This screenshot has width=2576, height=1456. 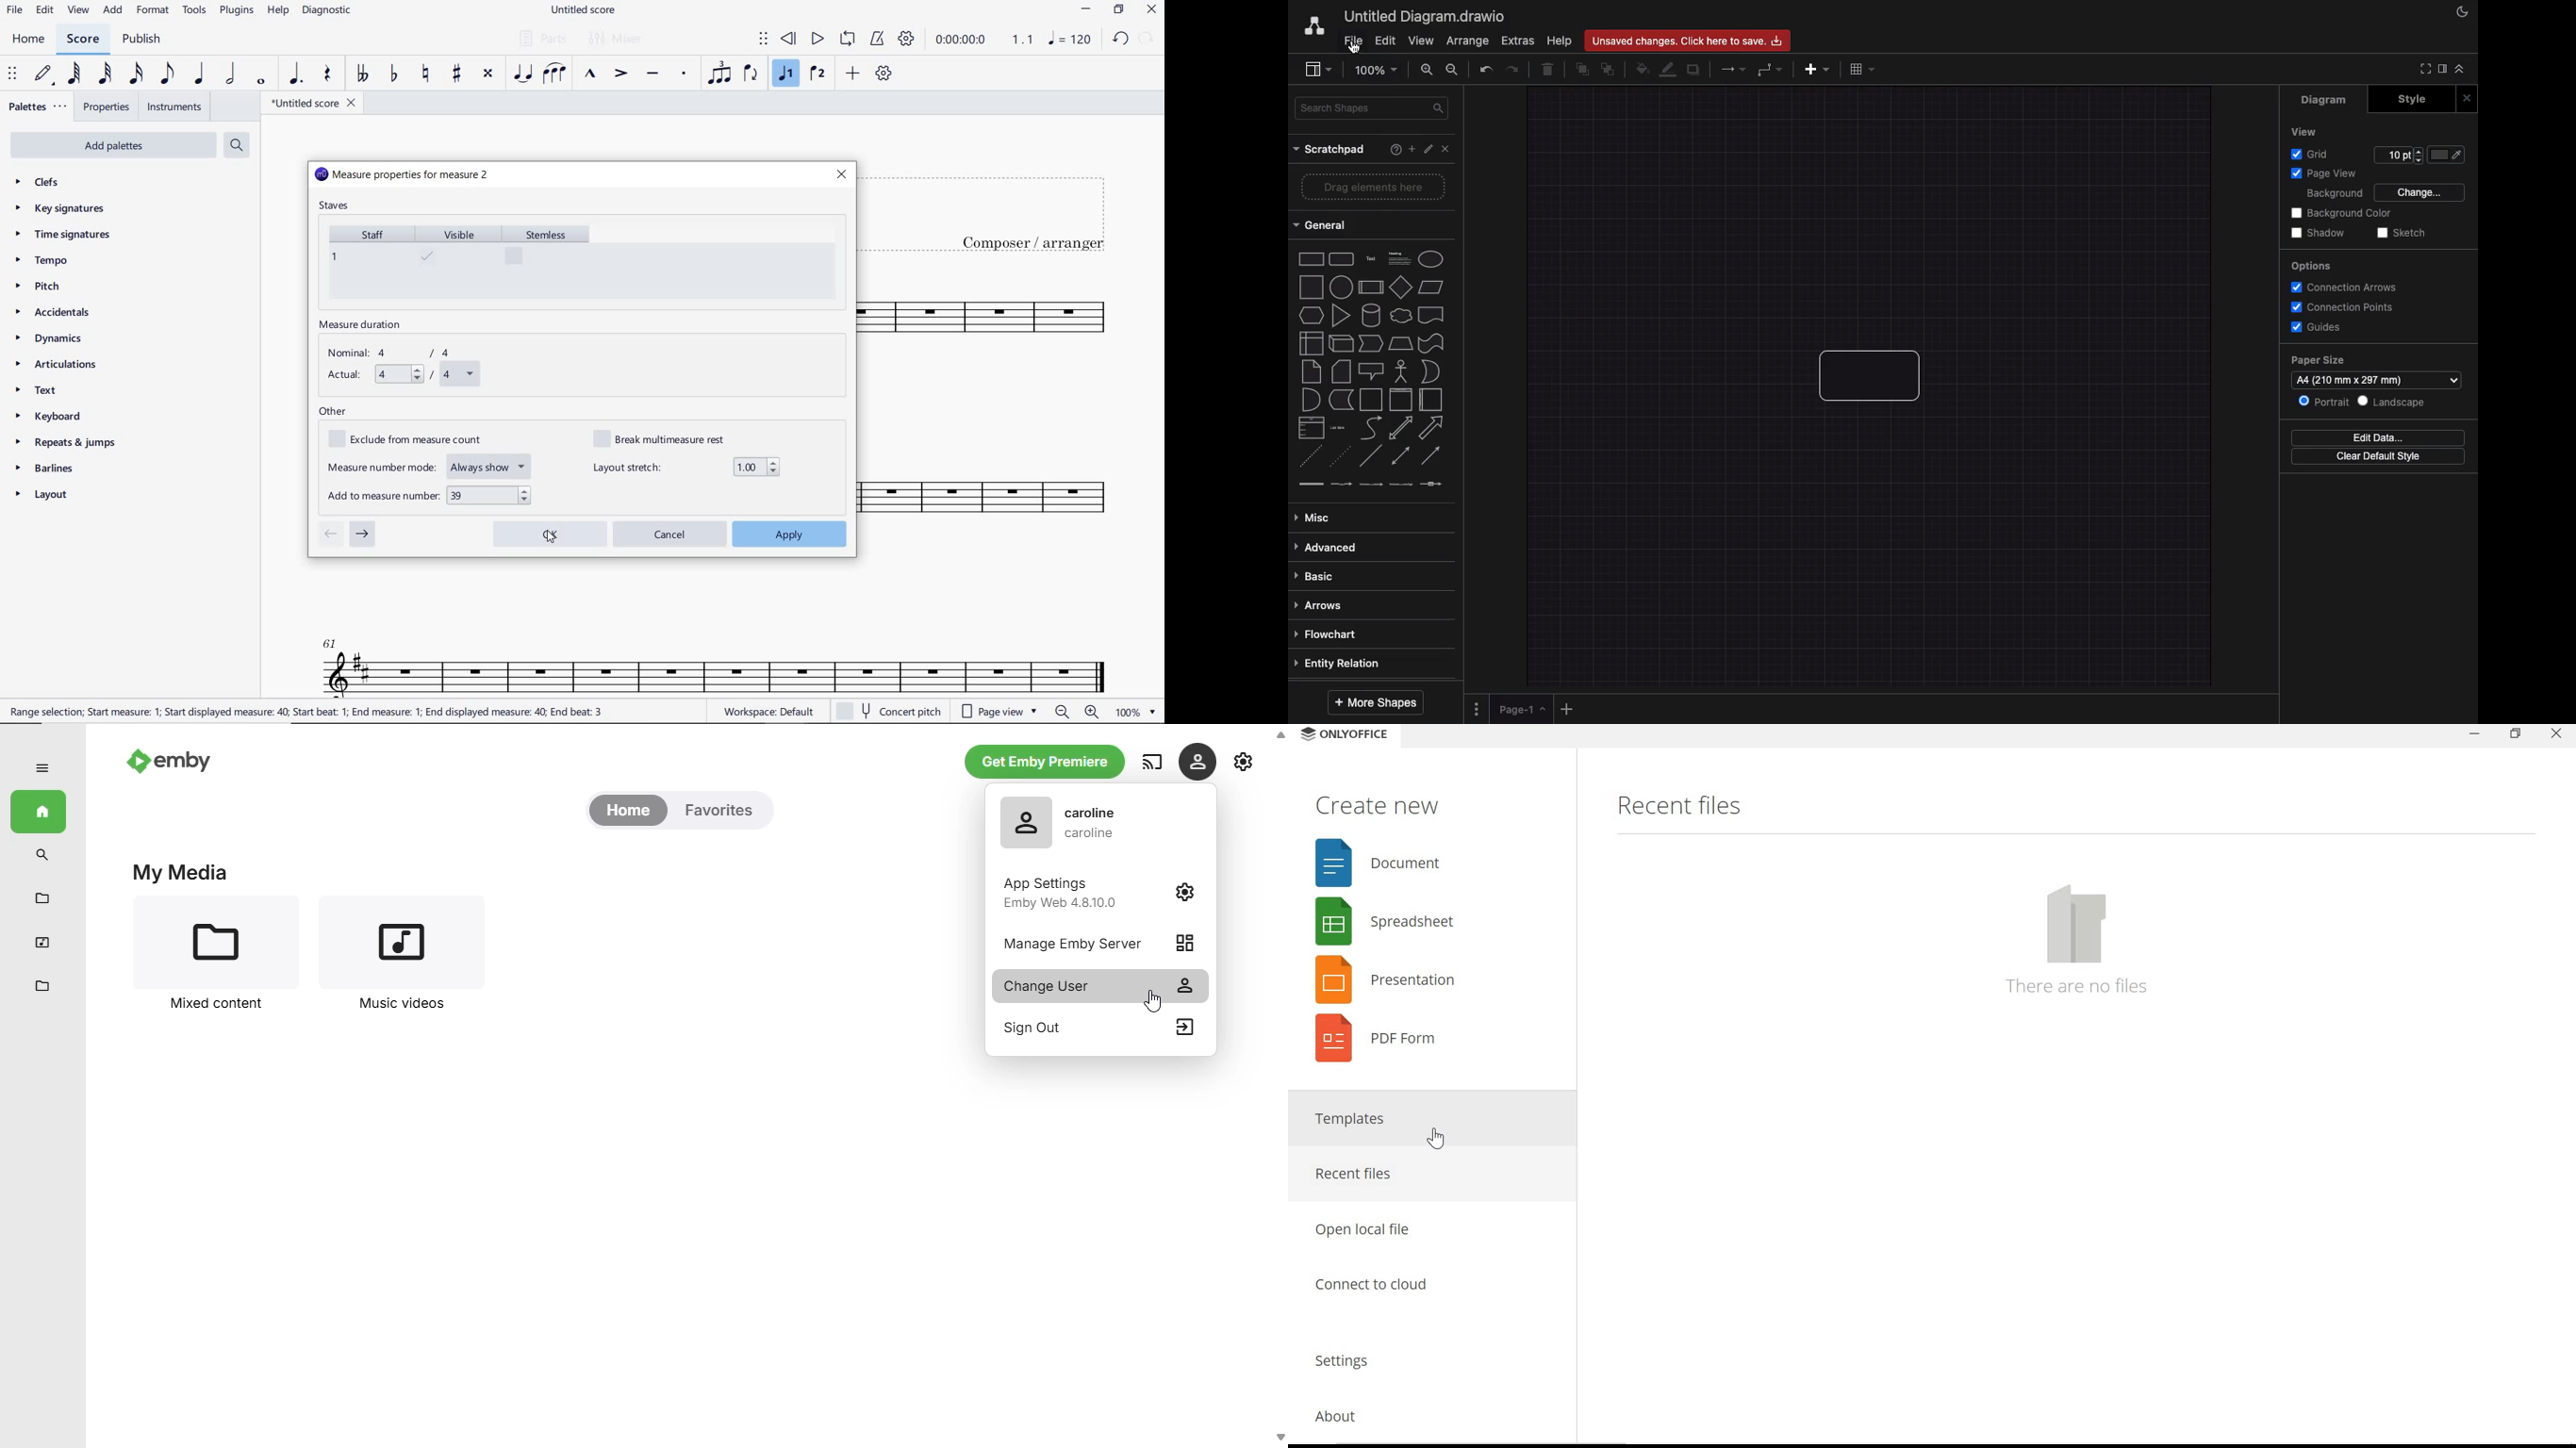 What do you see at coordinates (552, 261) in the screenshot?
I see `stemless` at bounding box center [552, 261].